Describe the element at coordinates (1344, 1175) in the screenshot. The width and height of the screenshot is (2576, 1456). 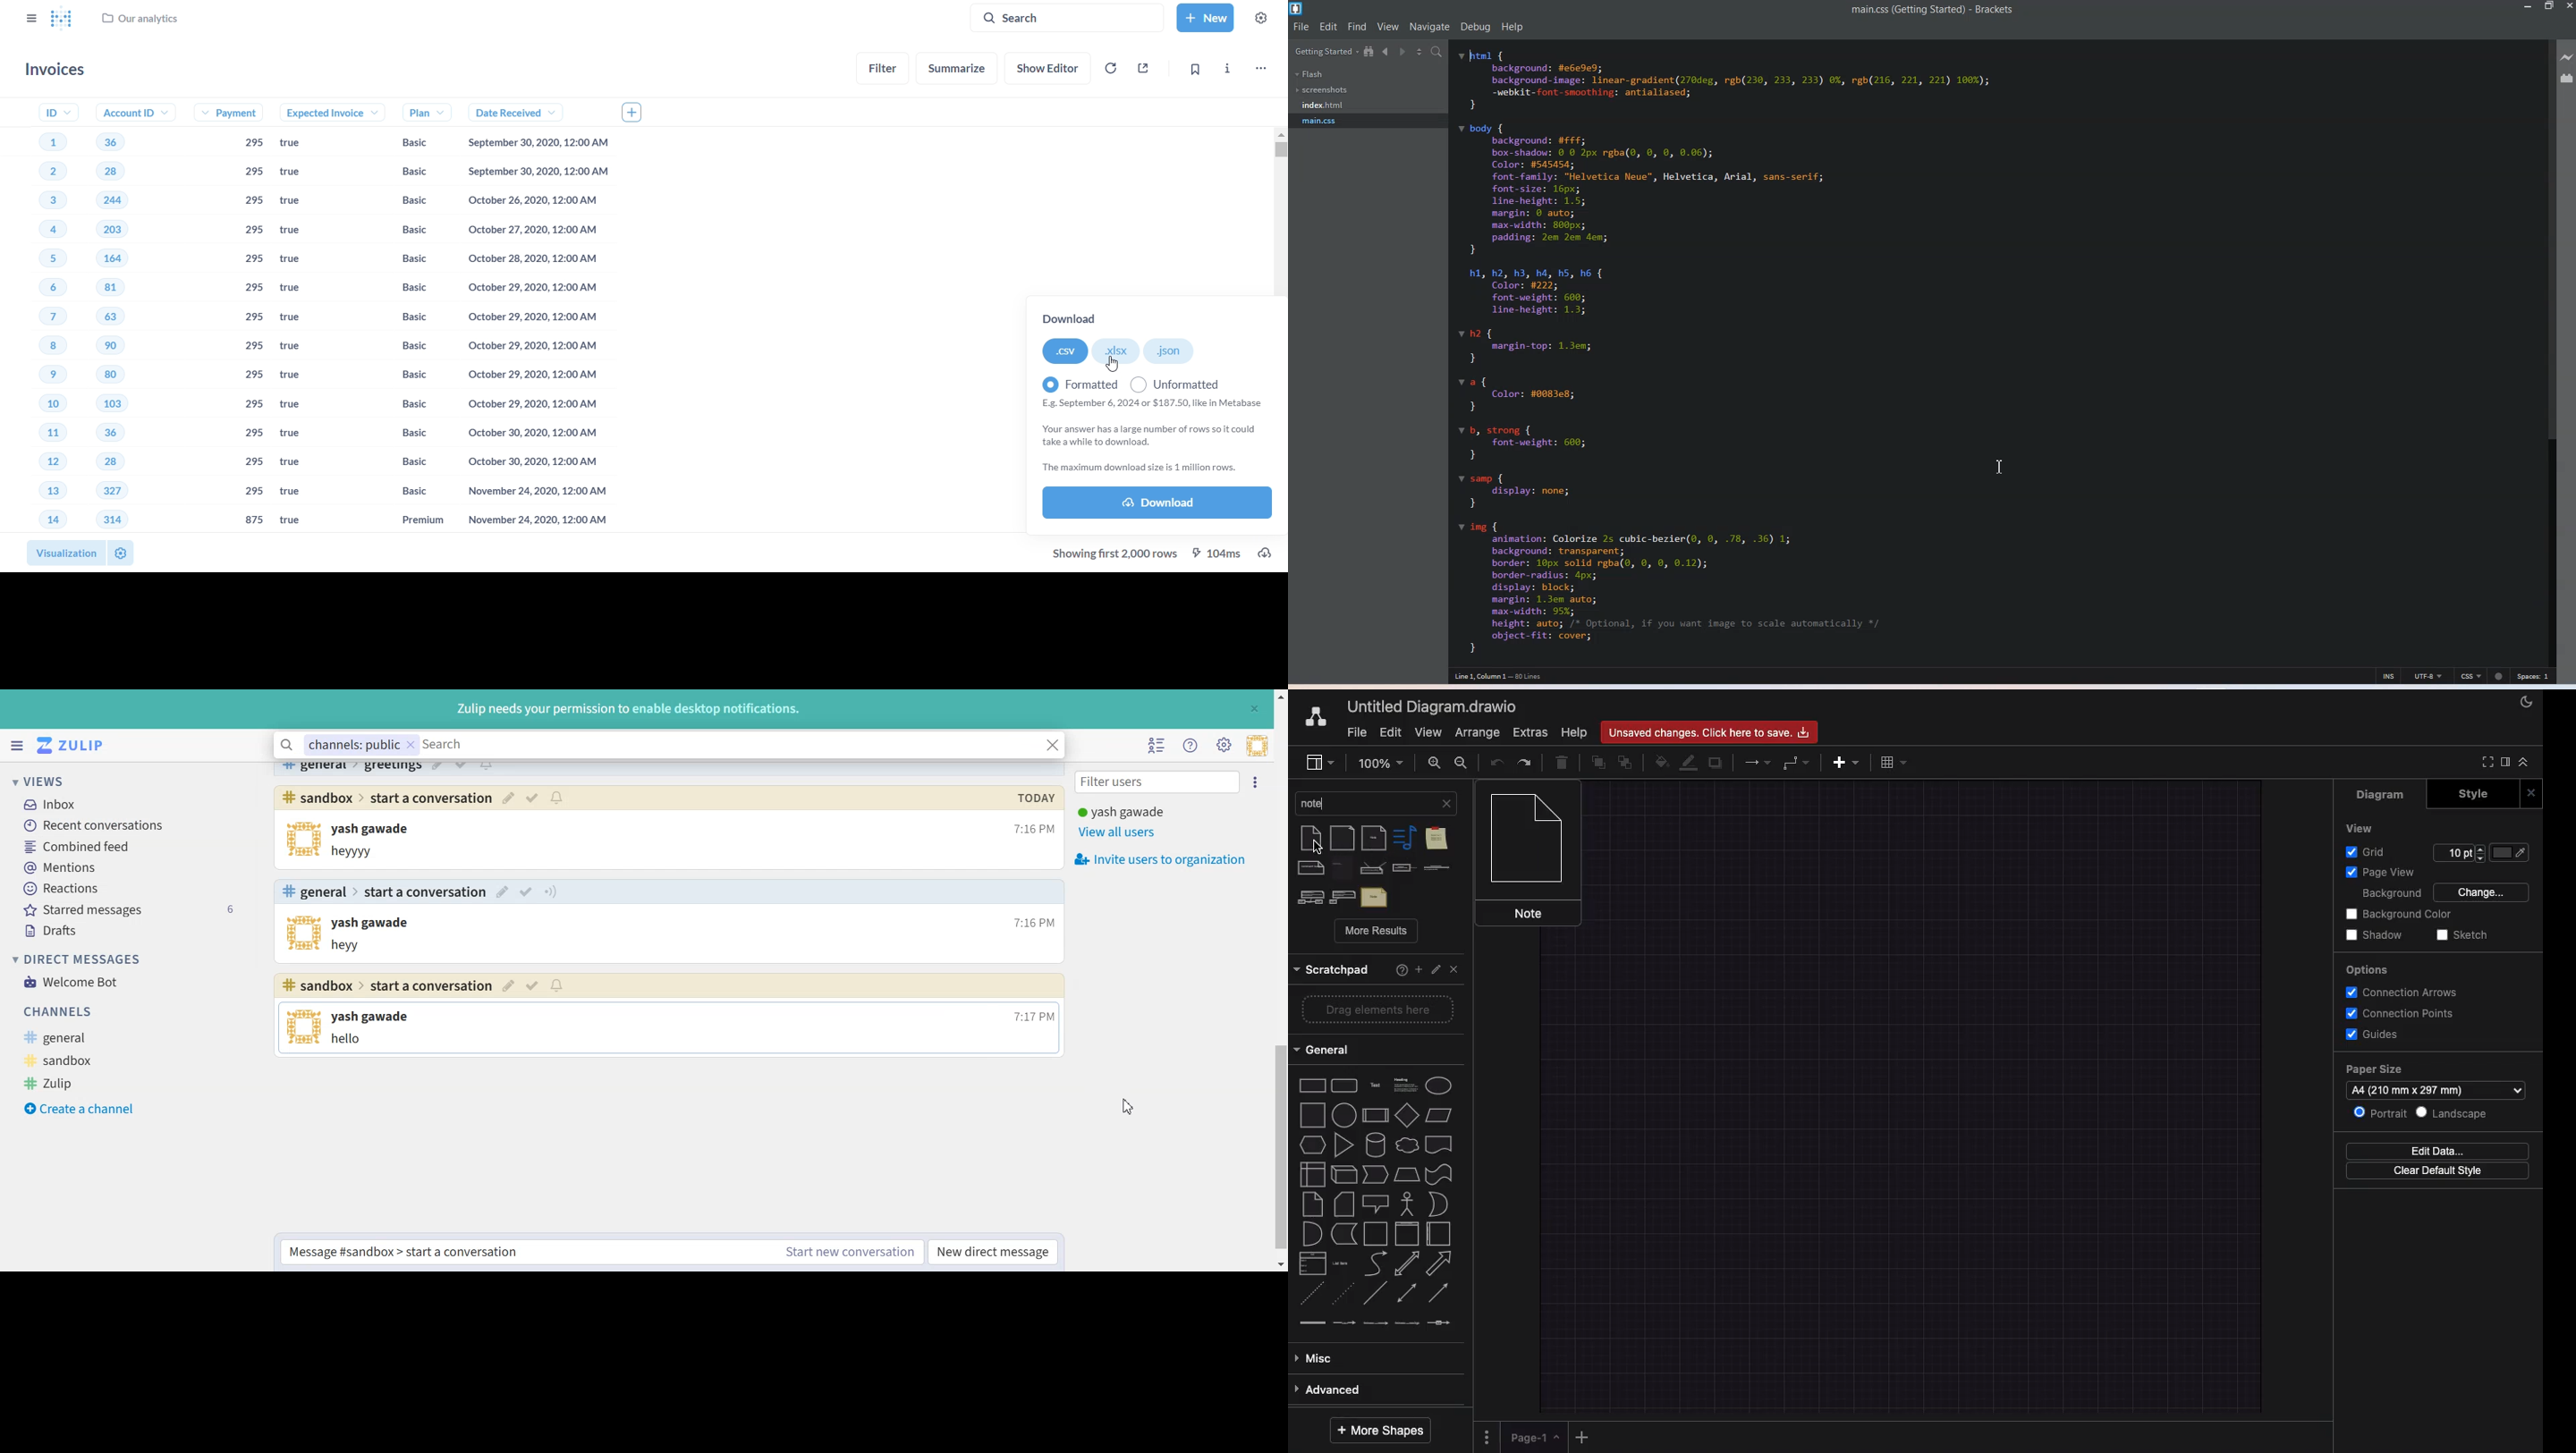
I see `cube` at that location.